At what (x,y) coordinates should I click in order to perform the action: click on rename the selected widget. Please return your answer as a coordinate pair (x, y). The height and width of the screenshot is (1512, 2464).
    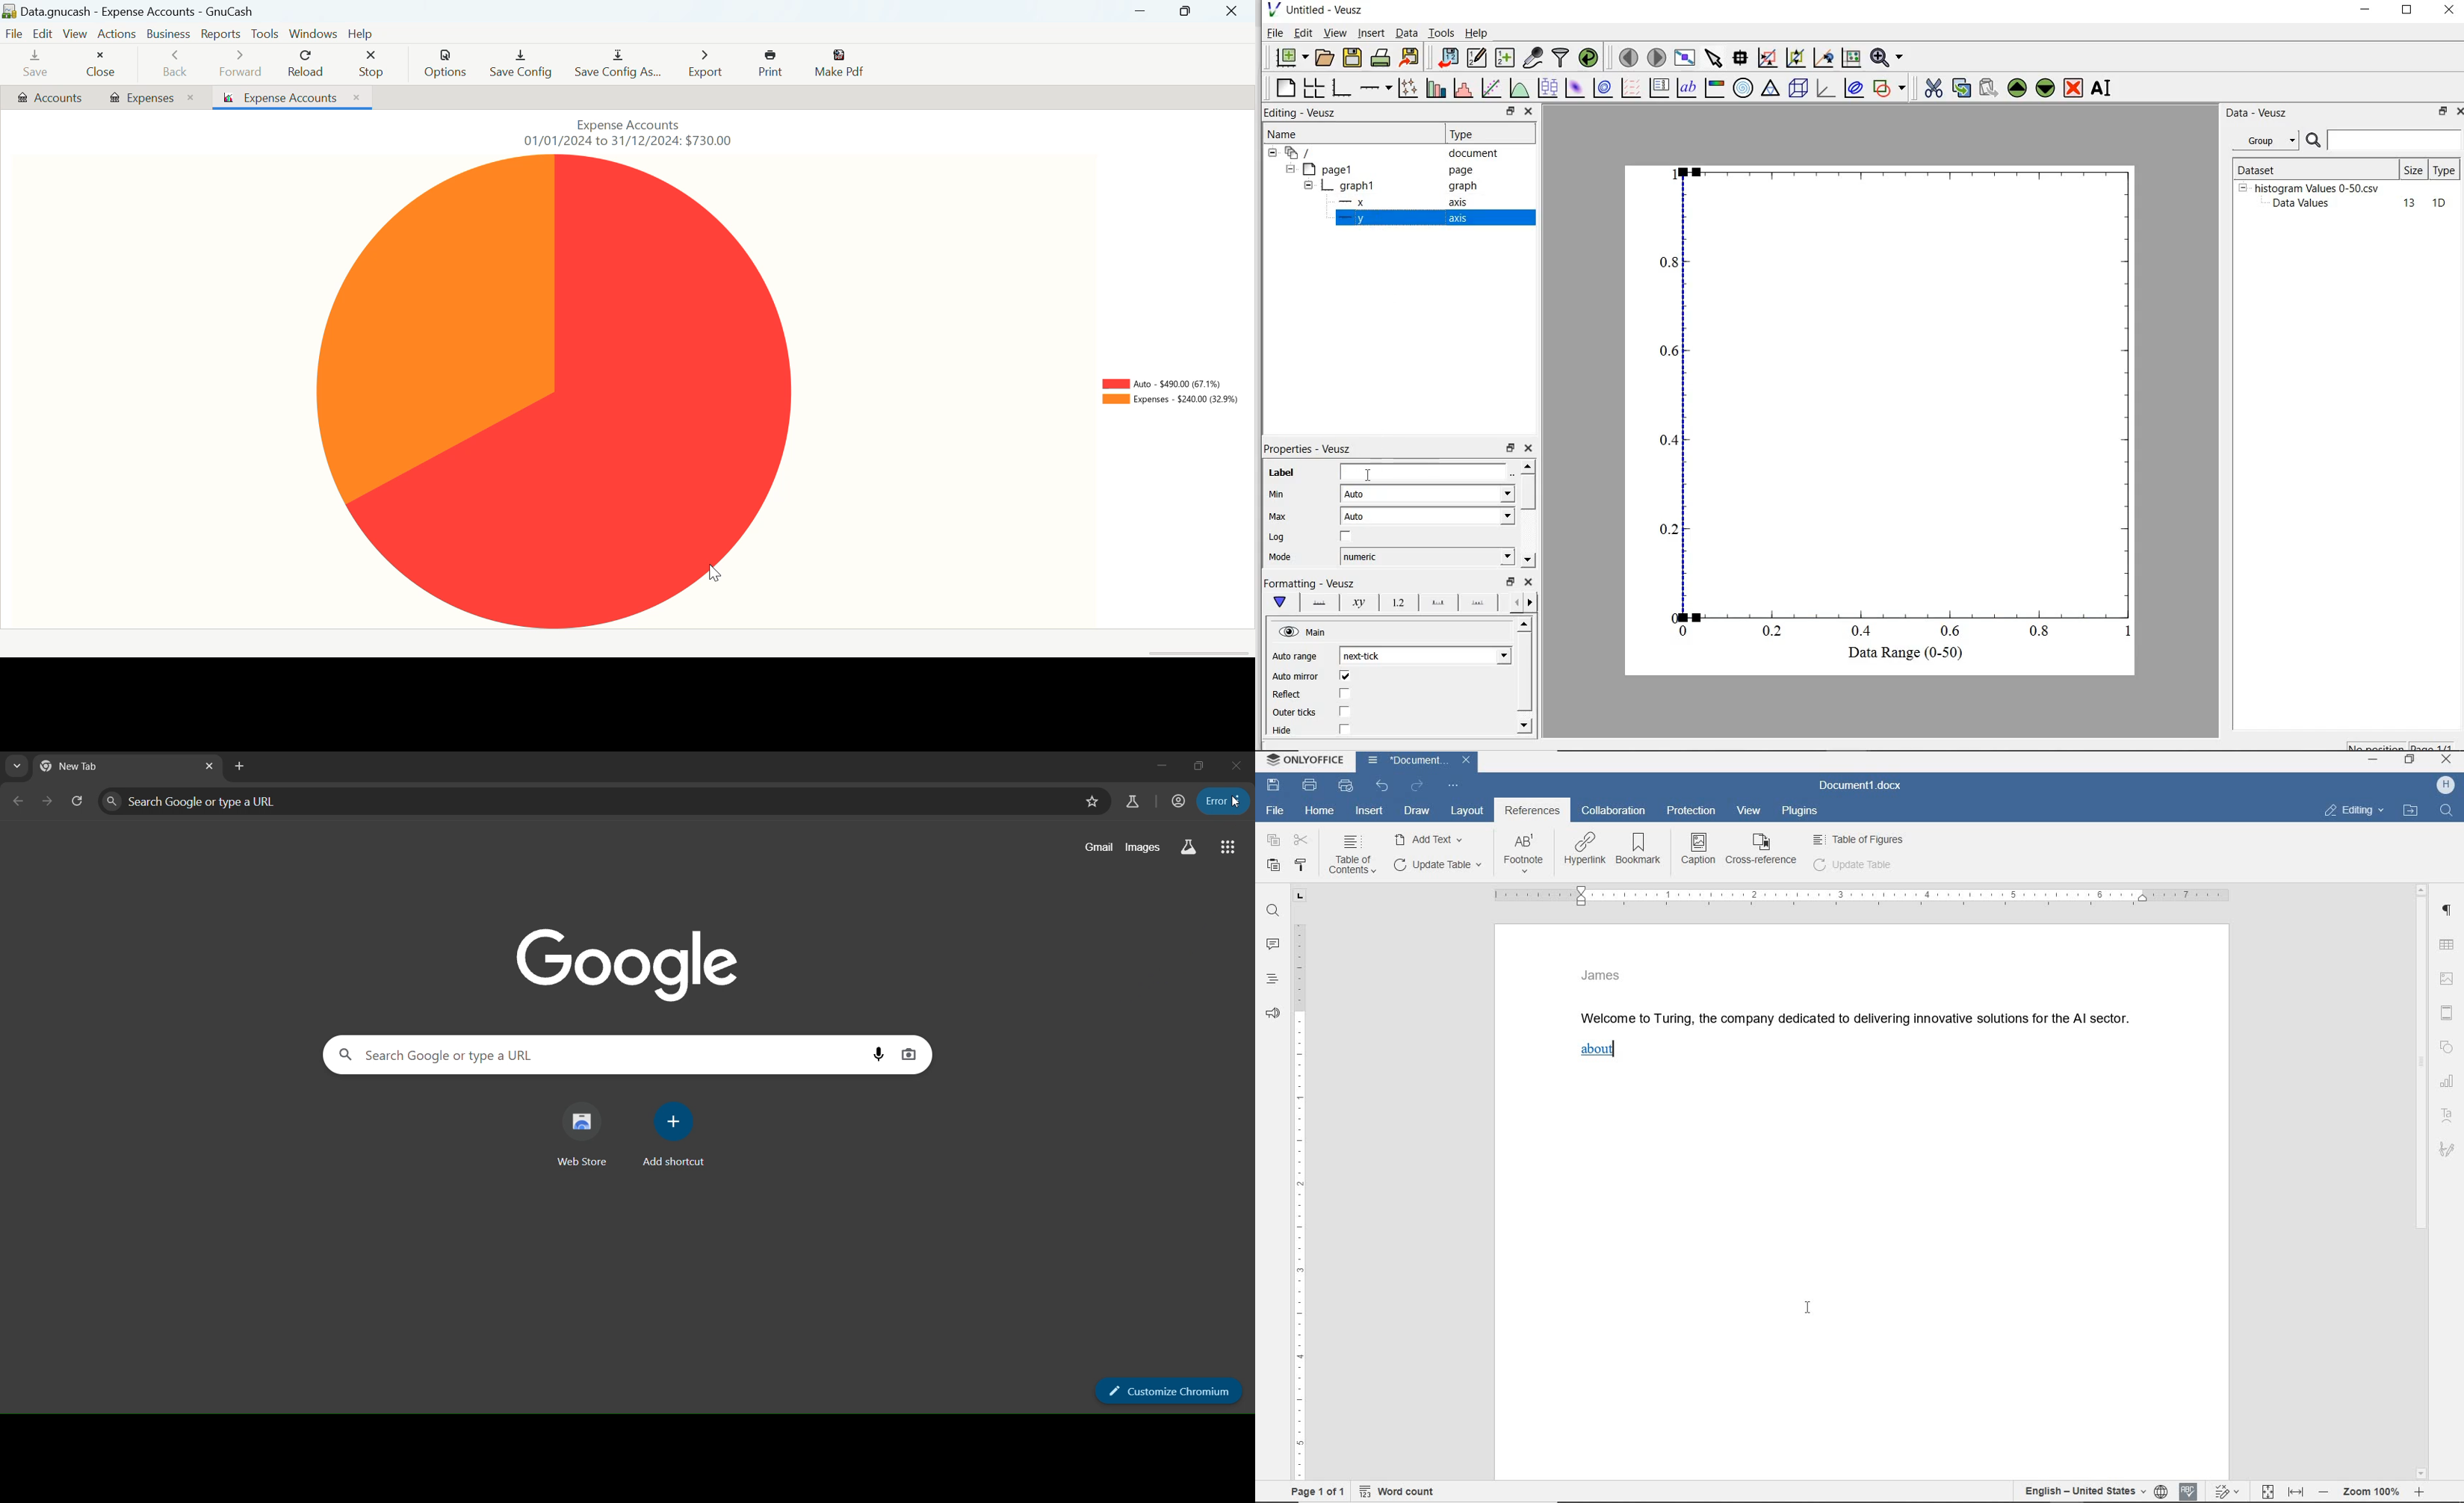
    Looking at the image, I should click on (2103, 88).